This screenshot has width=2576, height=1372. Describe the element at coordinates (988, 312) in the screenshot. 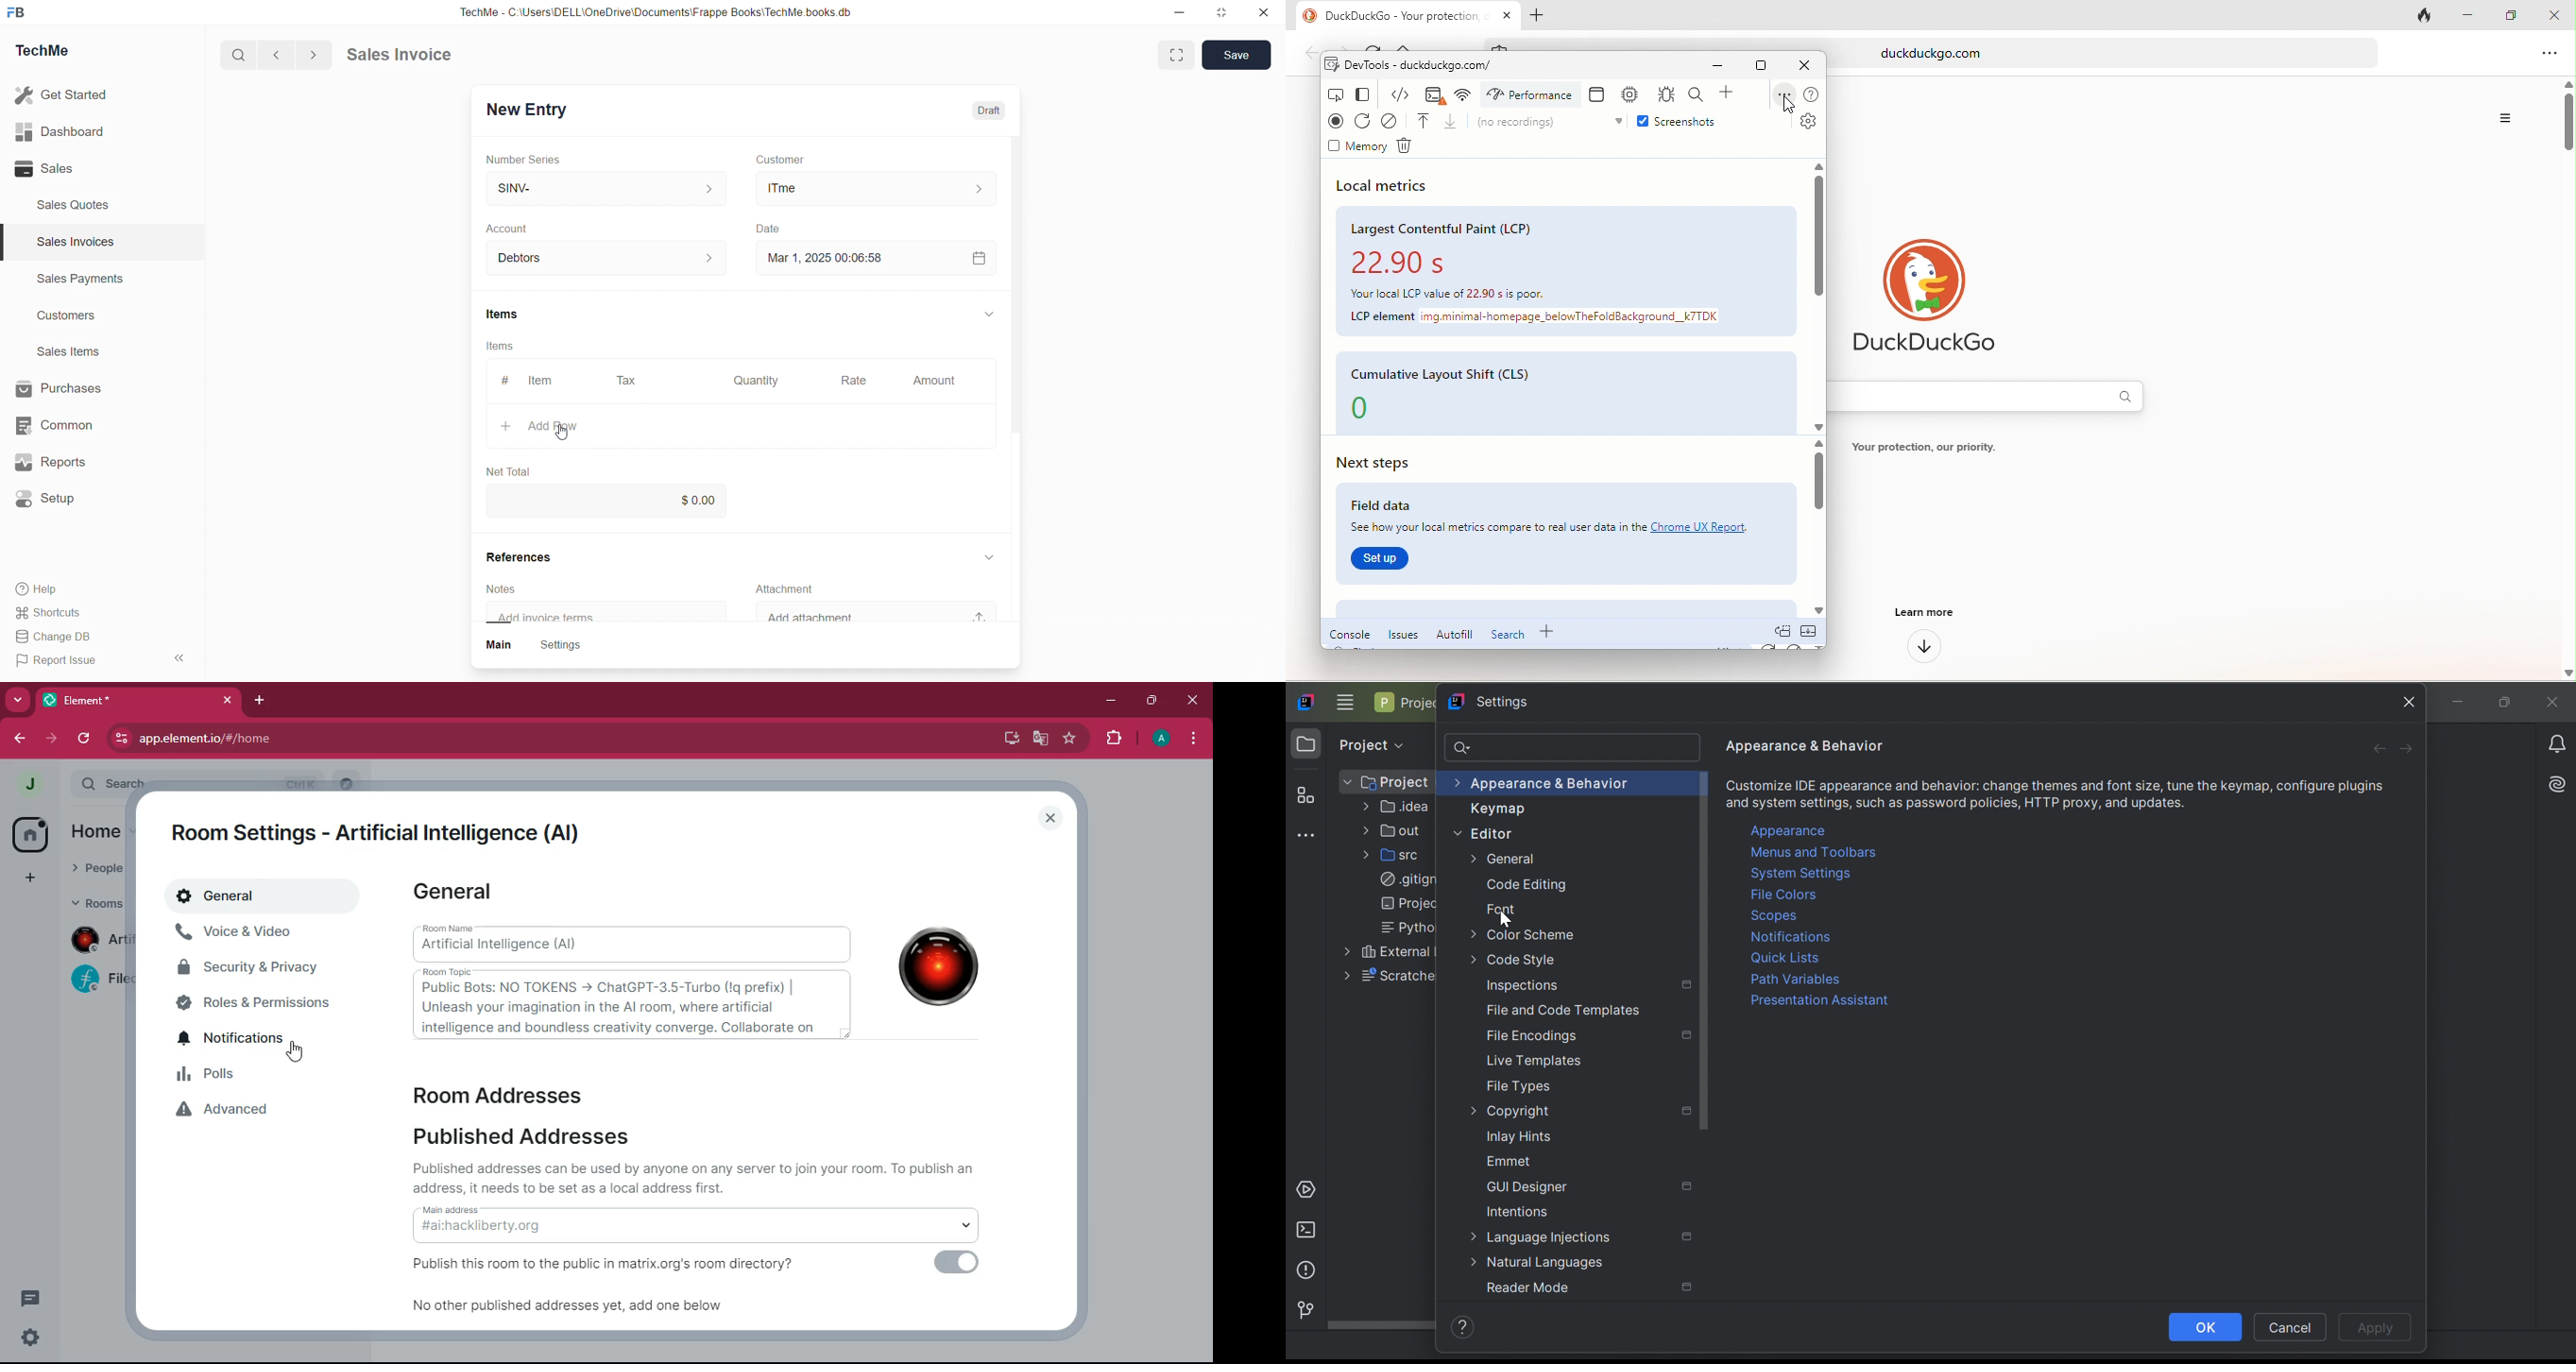

I see `doopdown` at that location.